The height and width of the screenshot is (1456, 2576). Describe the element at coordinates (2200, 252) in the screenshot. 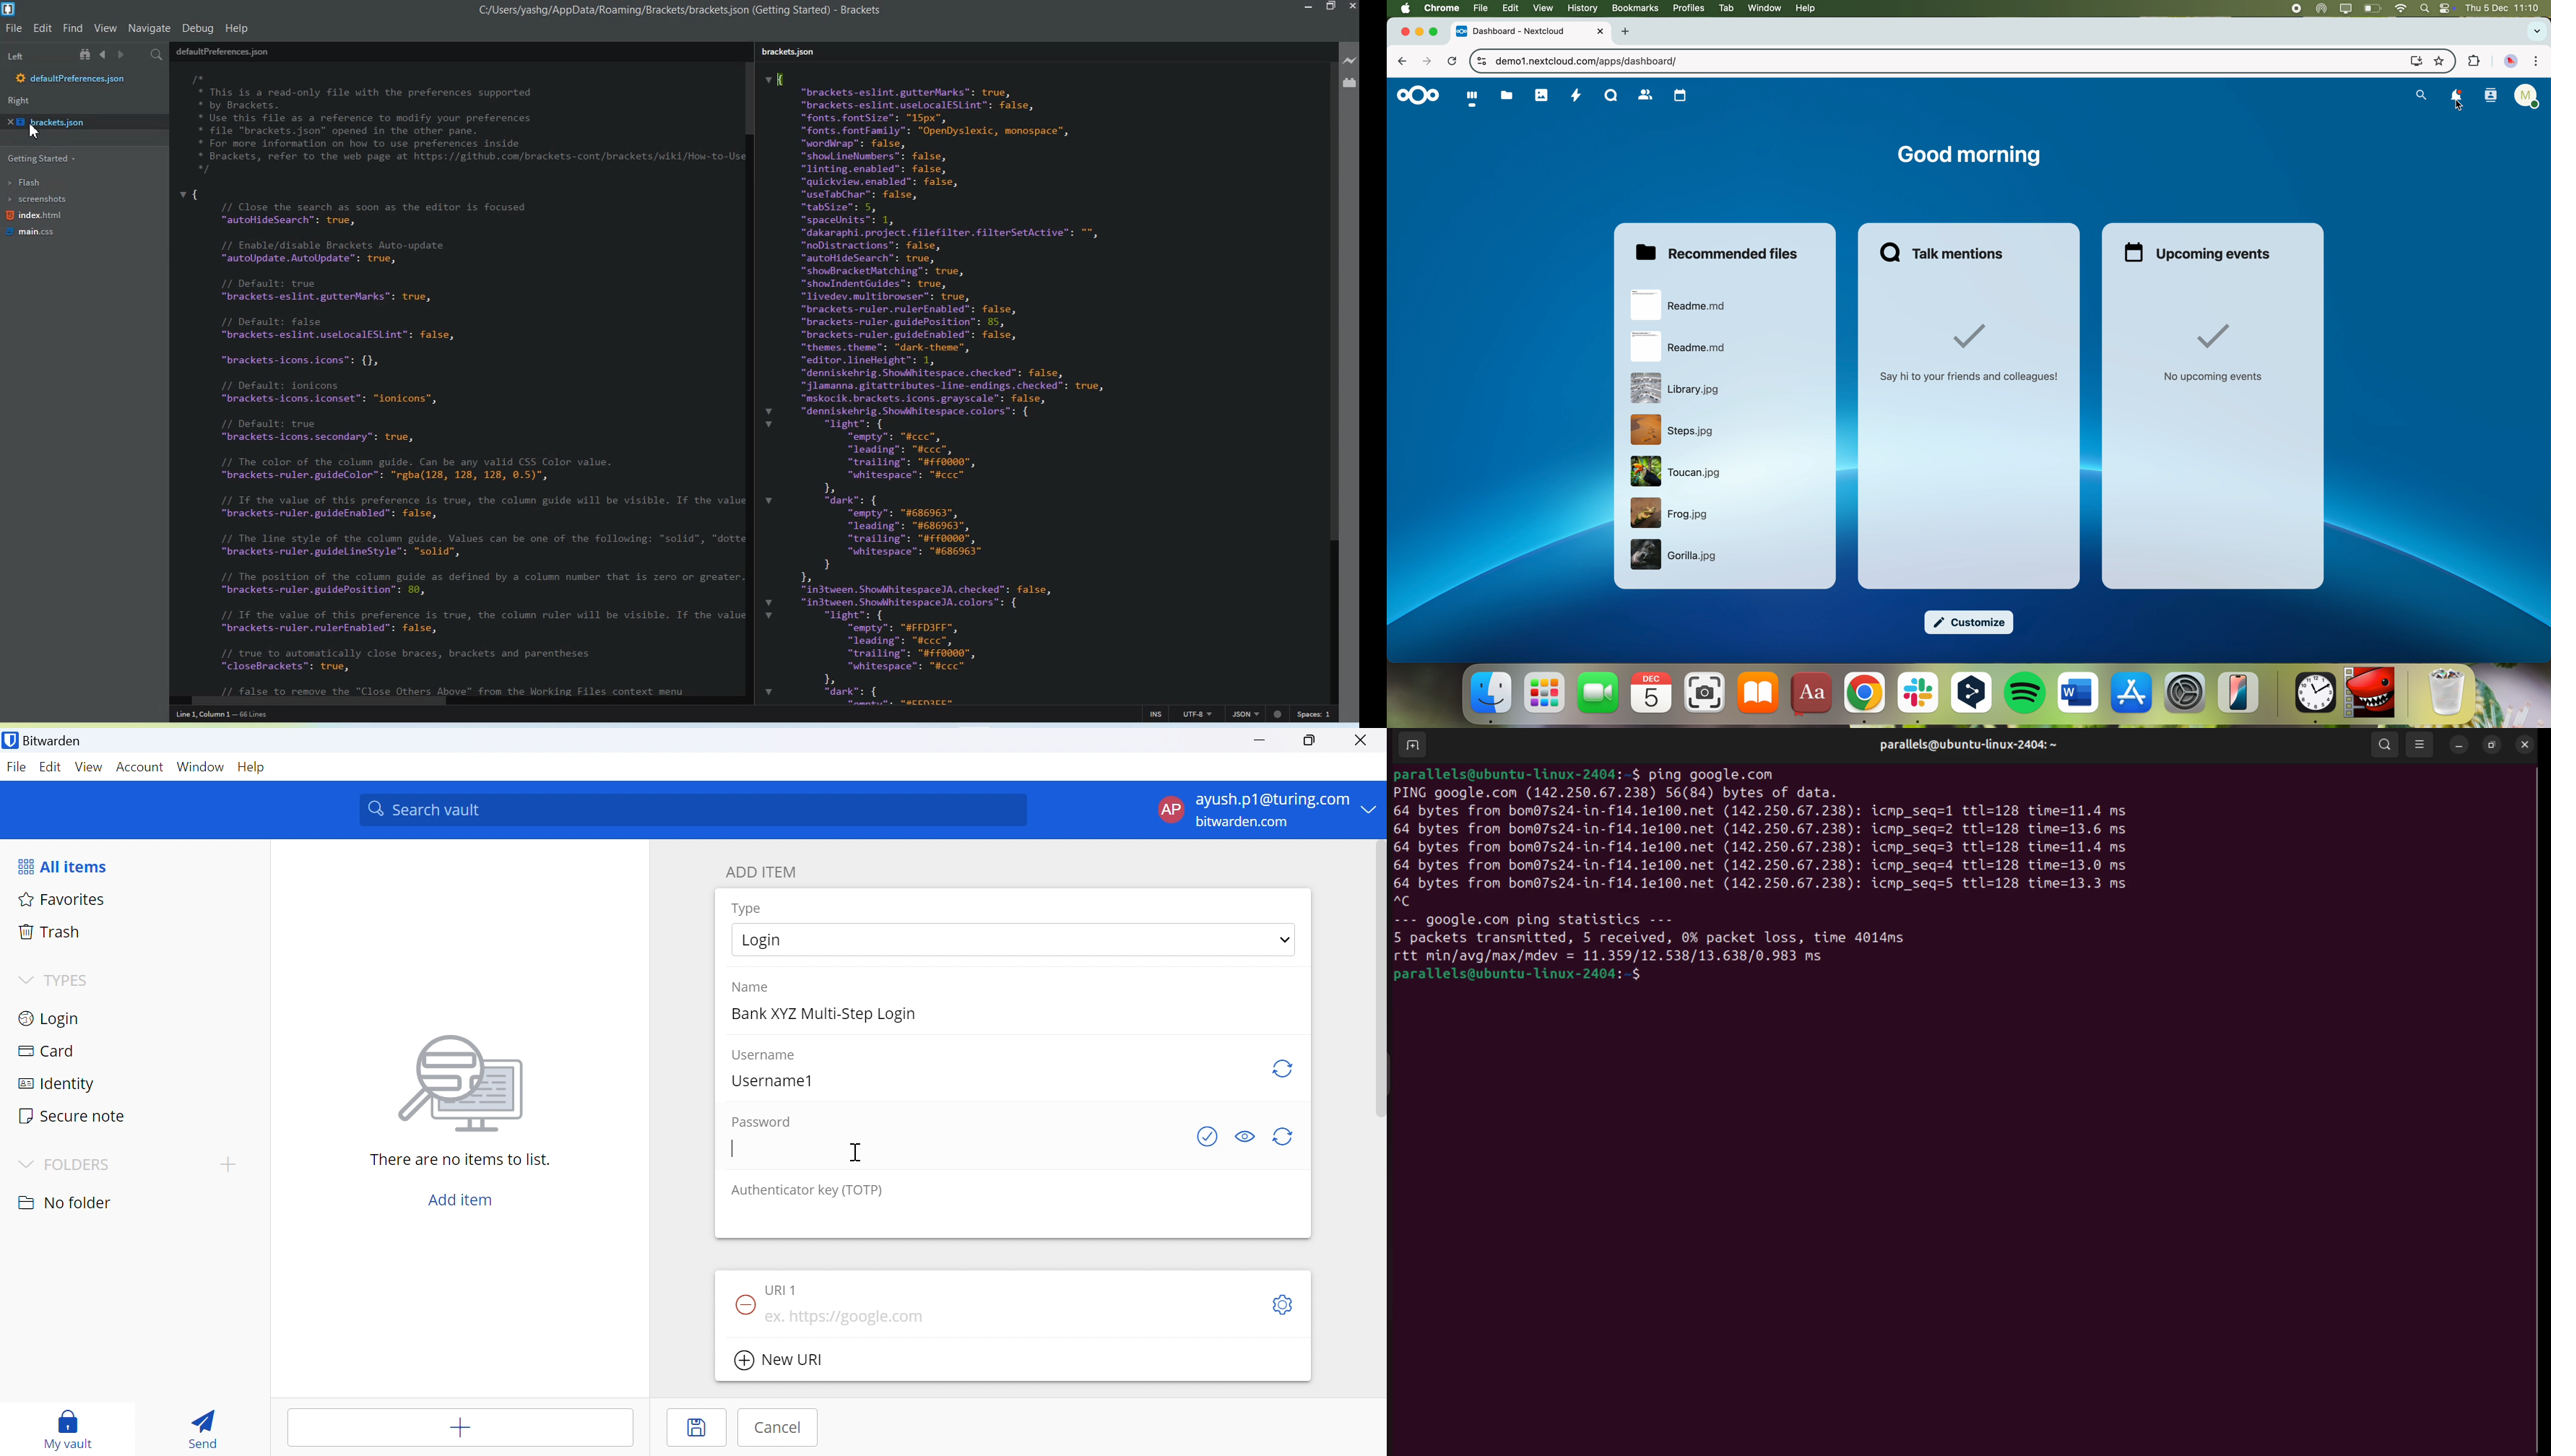

I see `upcoming events` at that location.